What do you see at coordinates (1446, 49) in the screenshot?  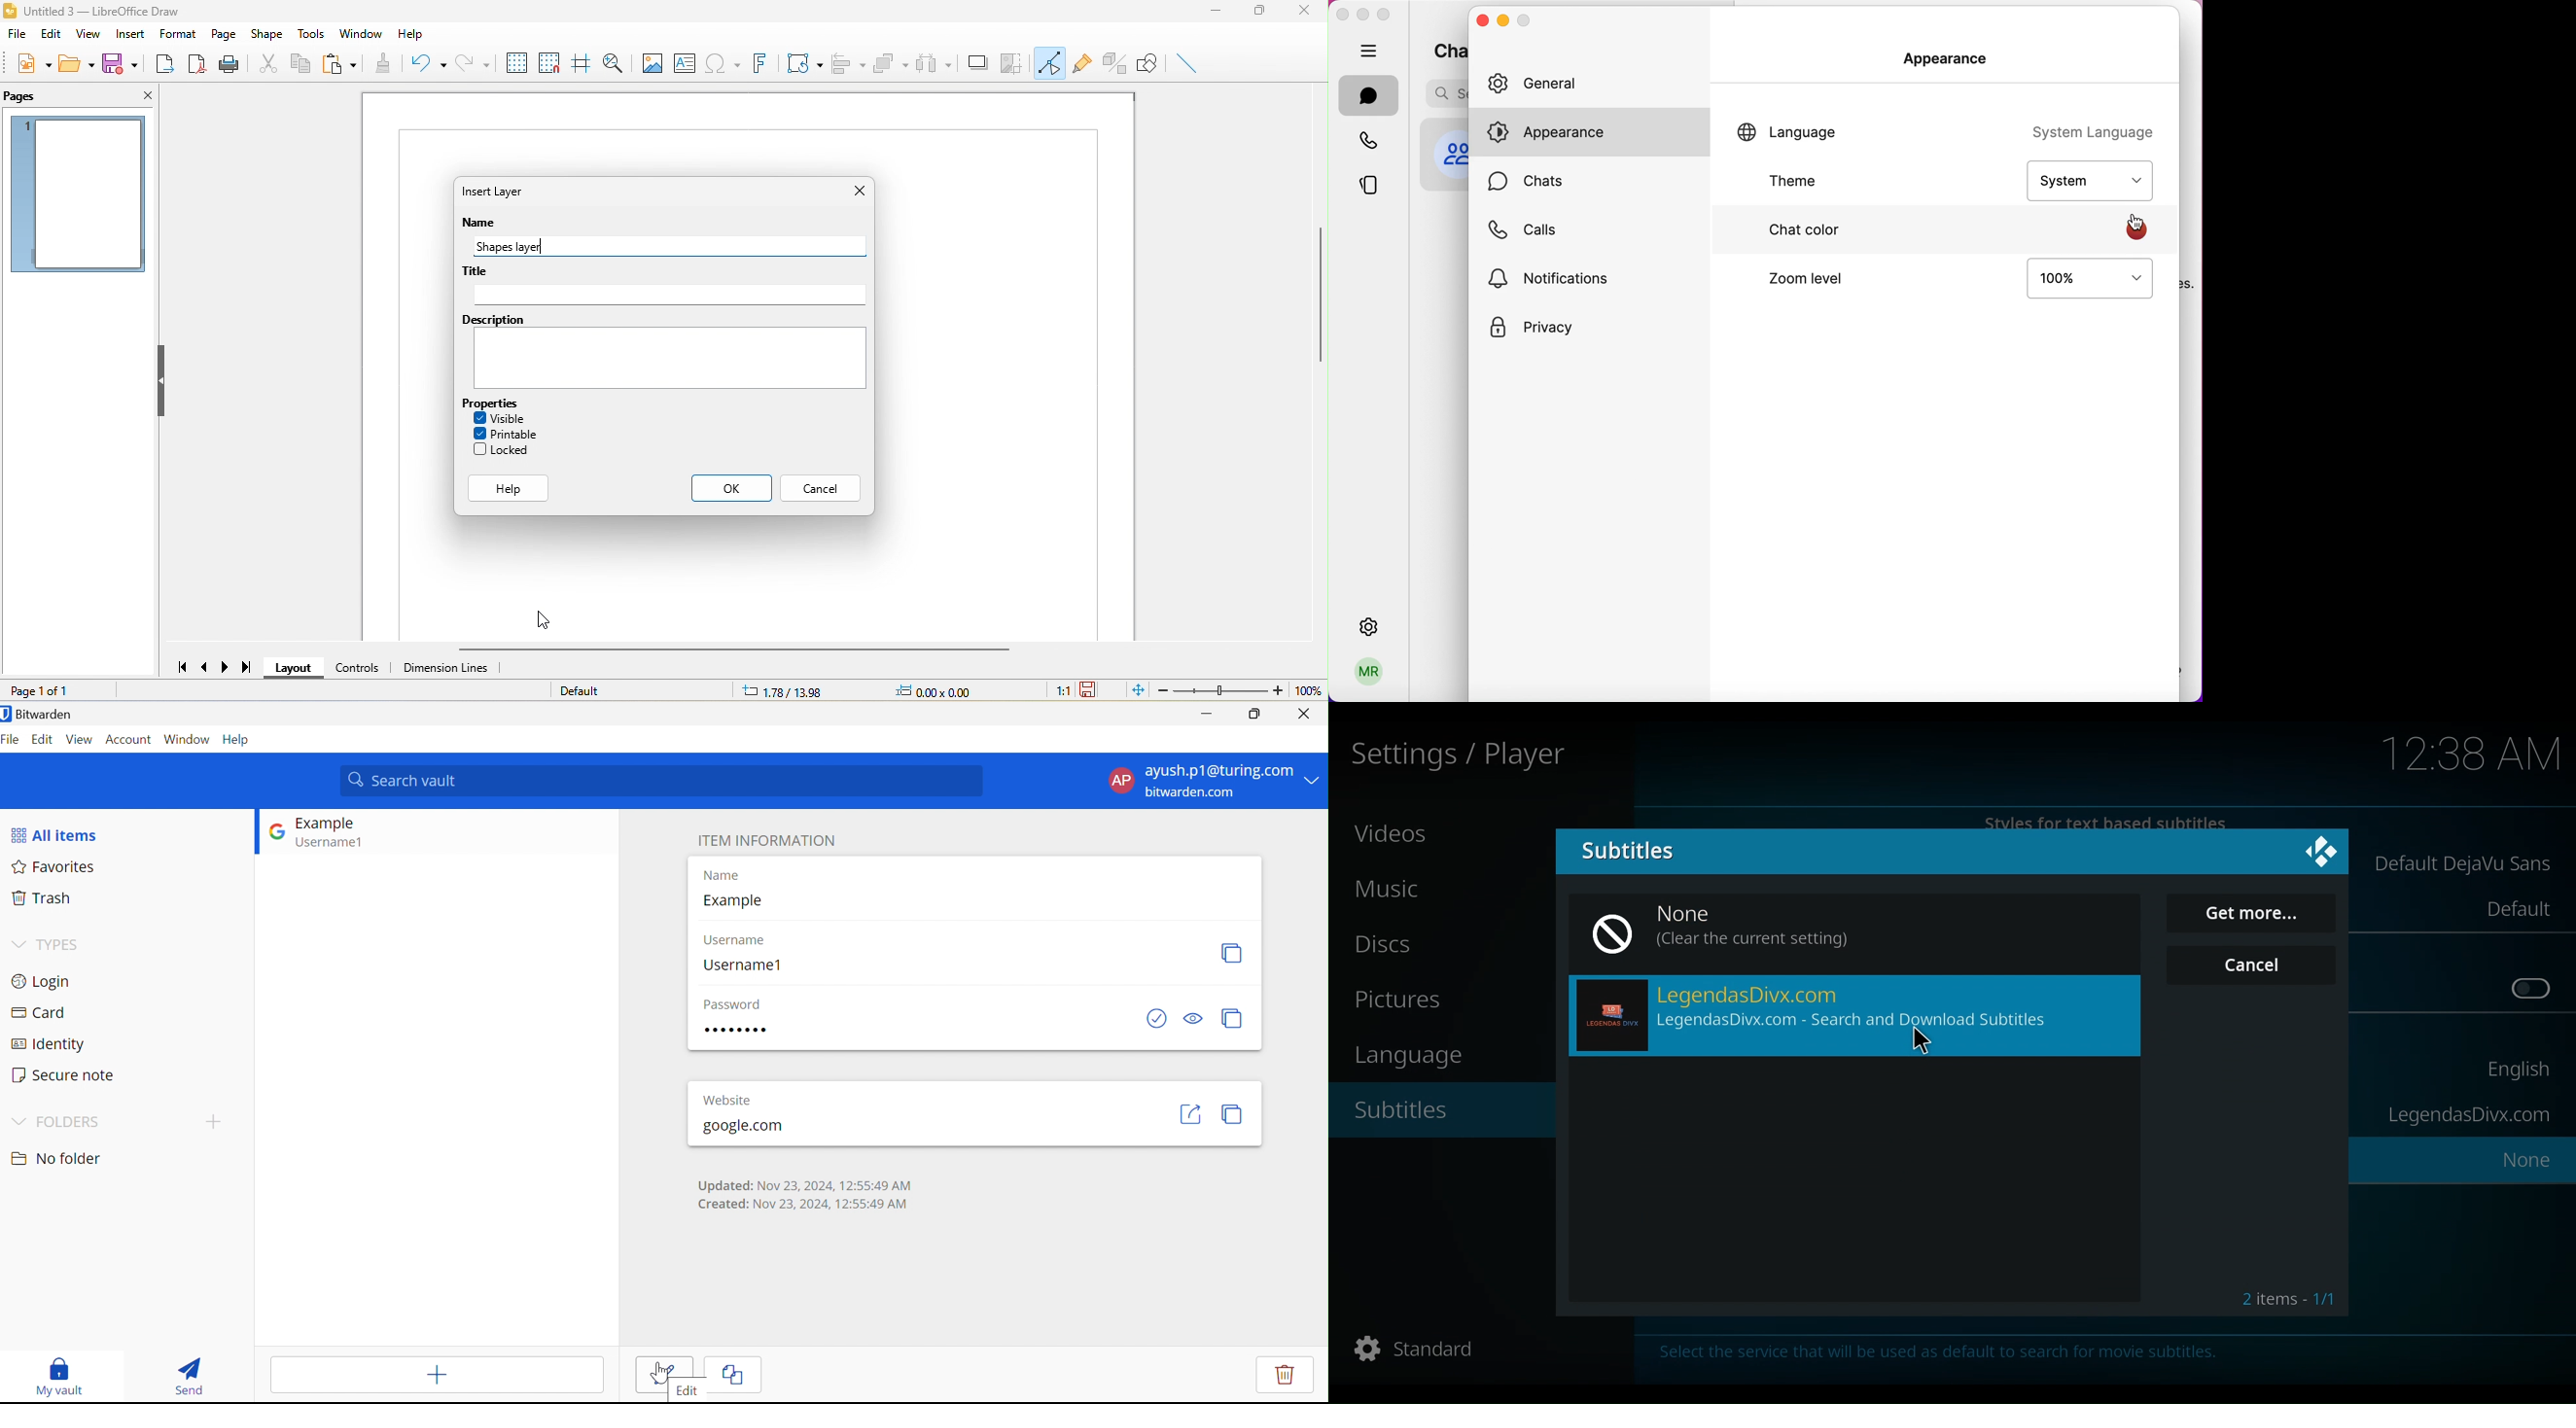 I see `chats` at bounding box center [1446, 49].